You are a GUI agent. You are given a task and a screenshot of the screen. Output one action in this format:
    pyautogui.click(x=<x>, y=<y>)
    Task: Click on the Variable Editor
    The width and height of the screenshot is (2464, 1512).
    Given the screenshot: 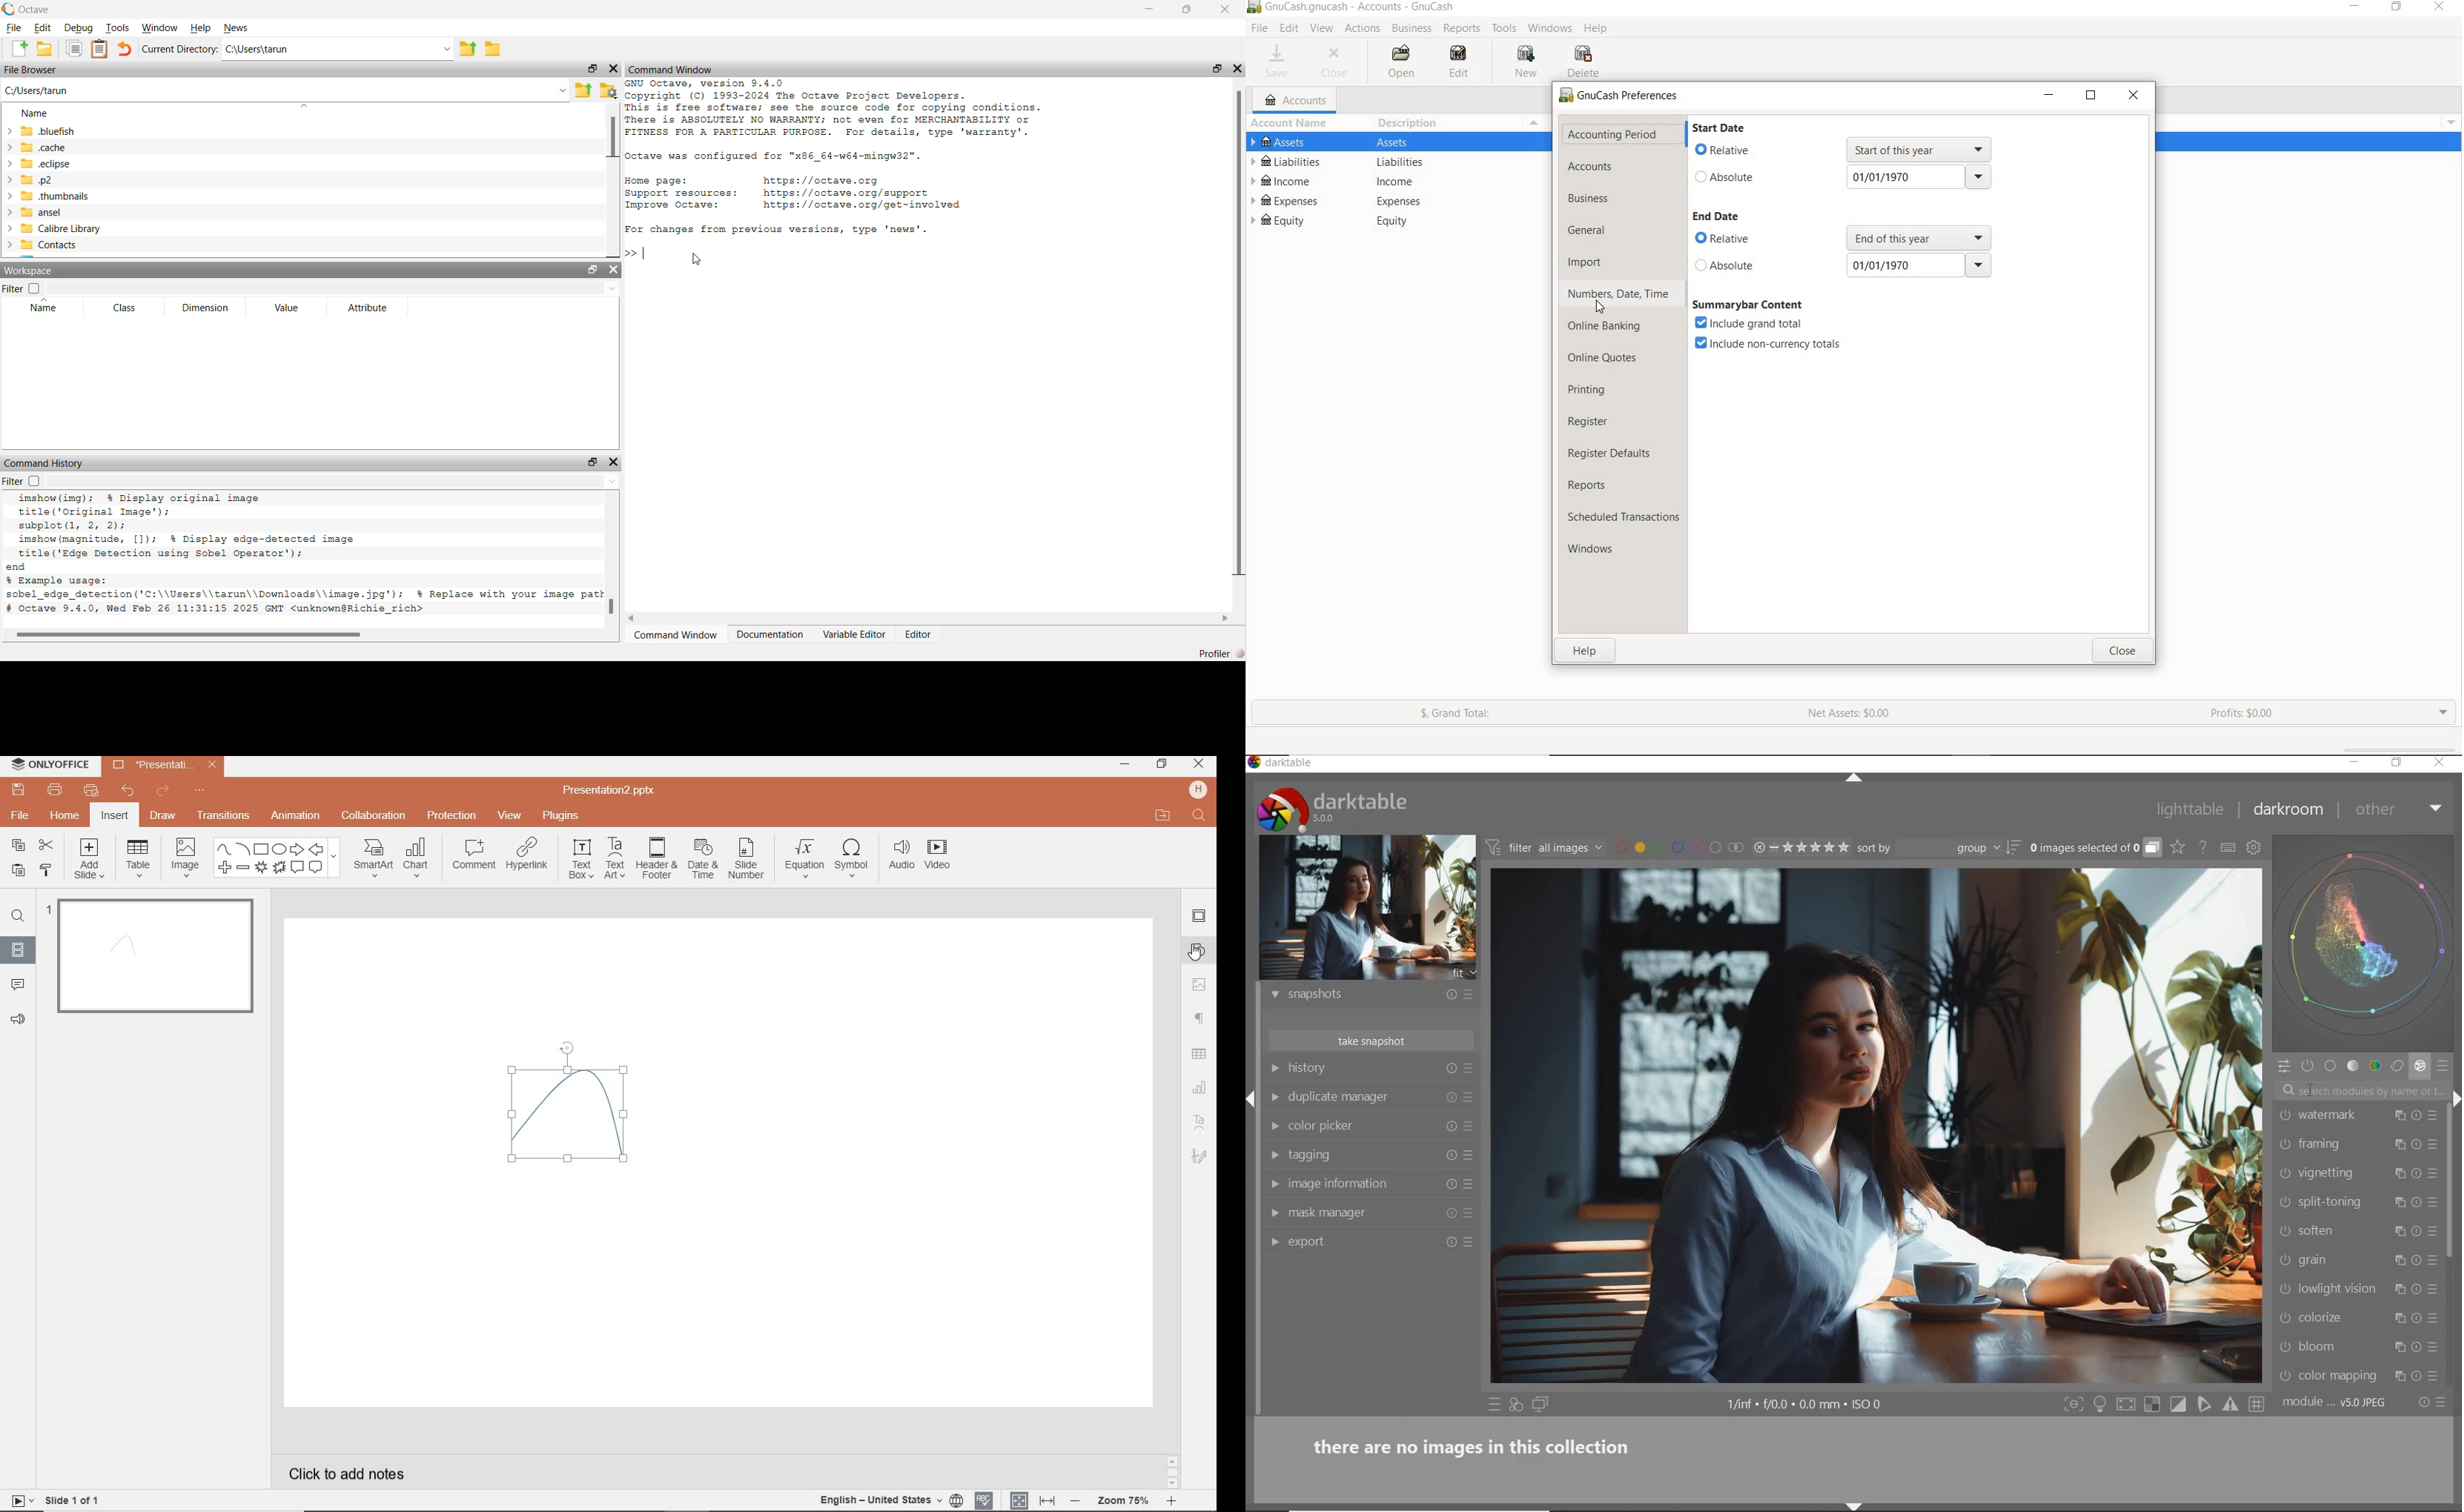 What is the action you would take?
    pyautogui.click(x=855, y=637)
    